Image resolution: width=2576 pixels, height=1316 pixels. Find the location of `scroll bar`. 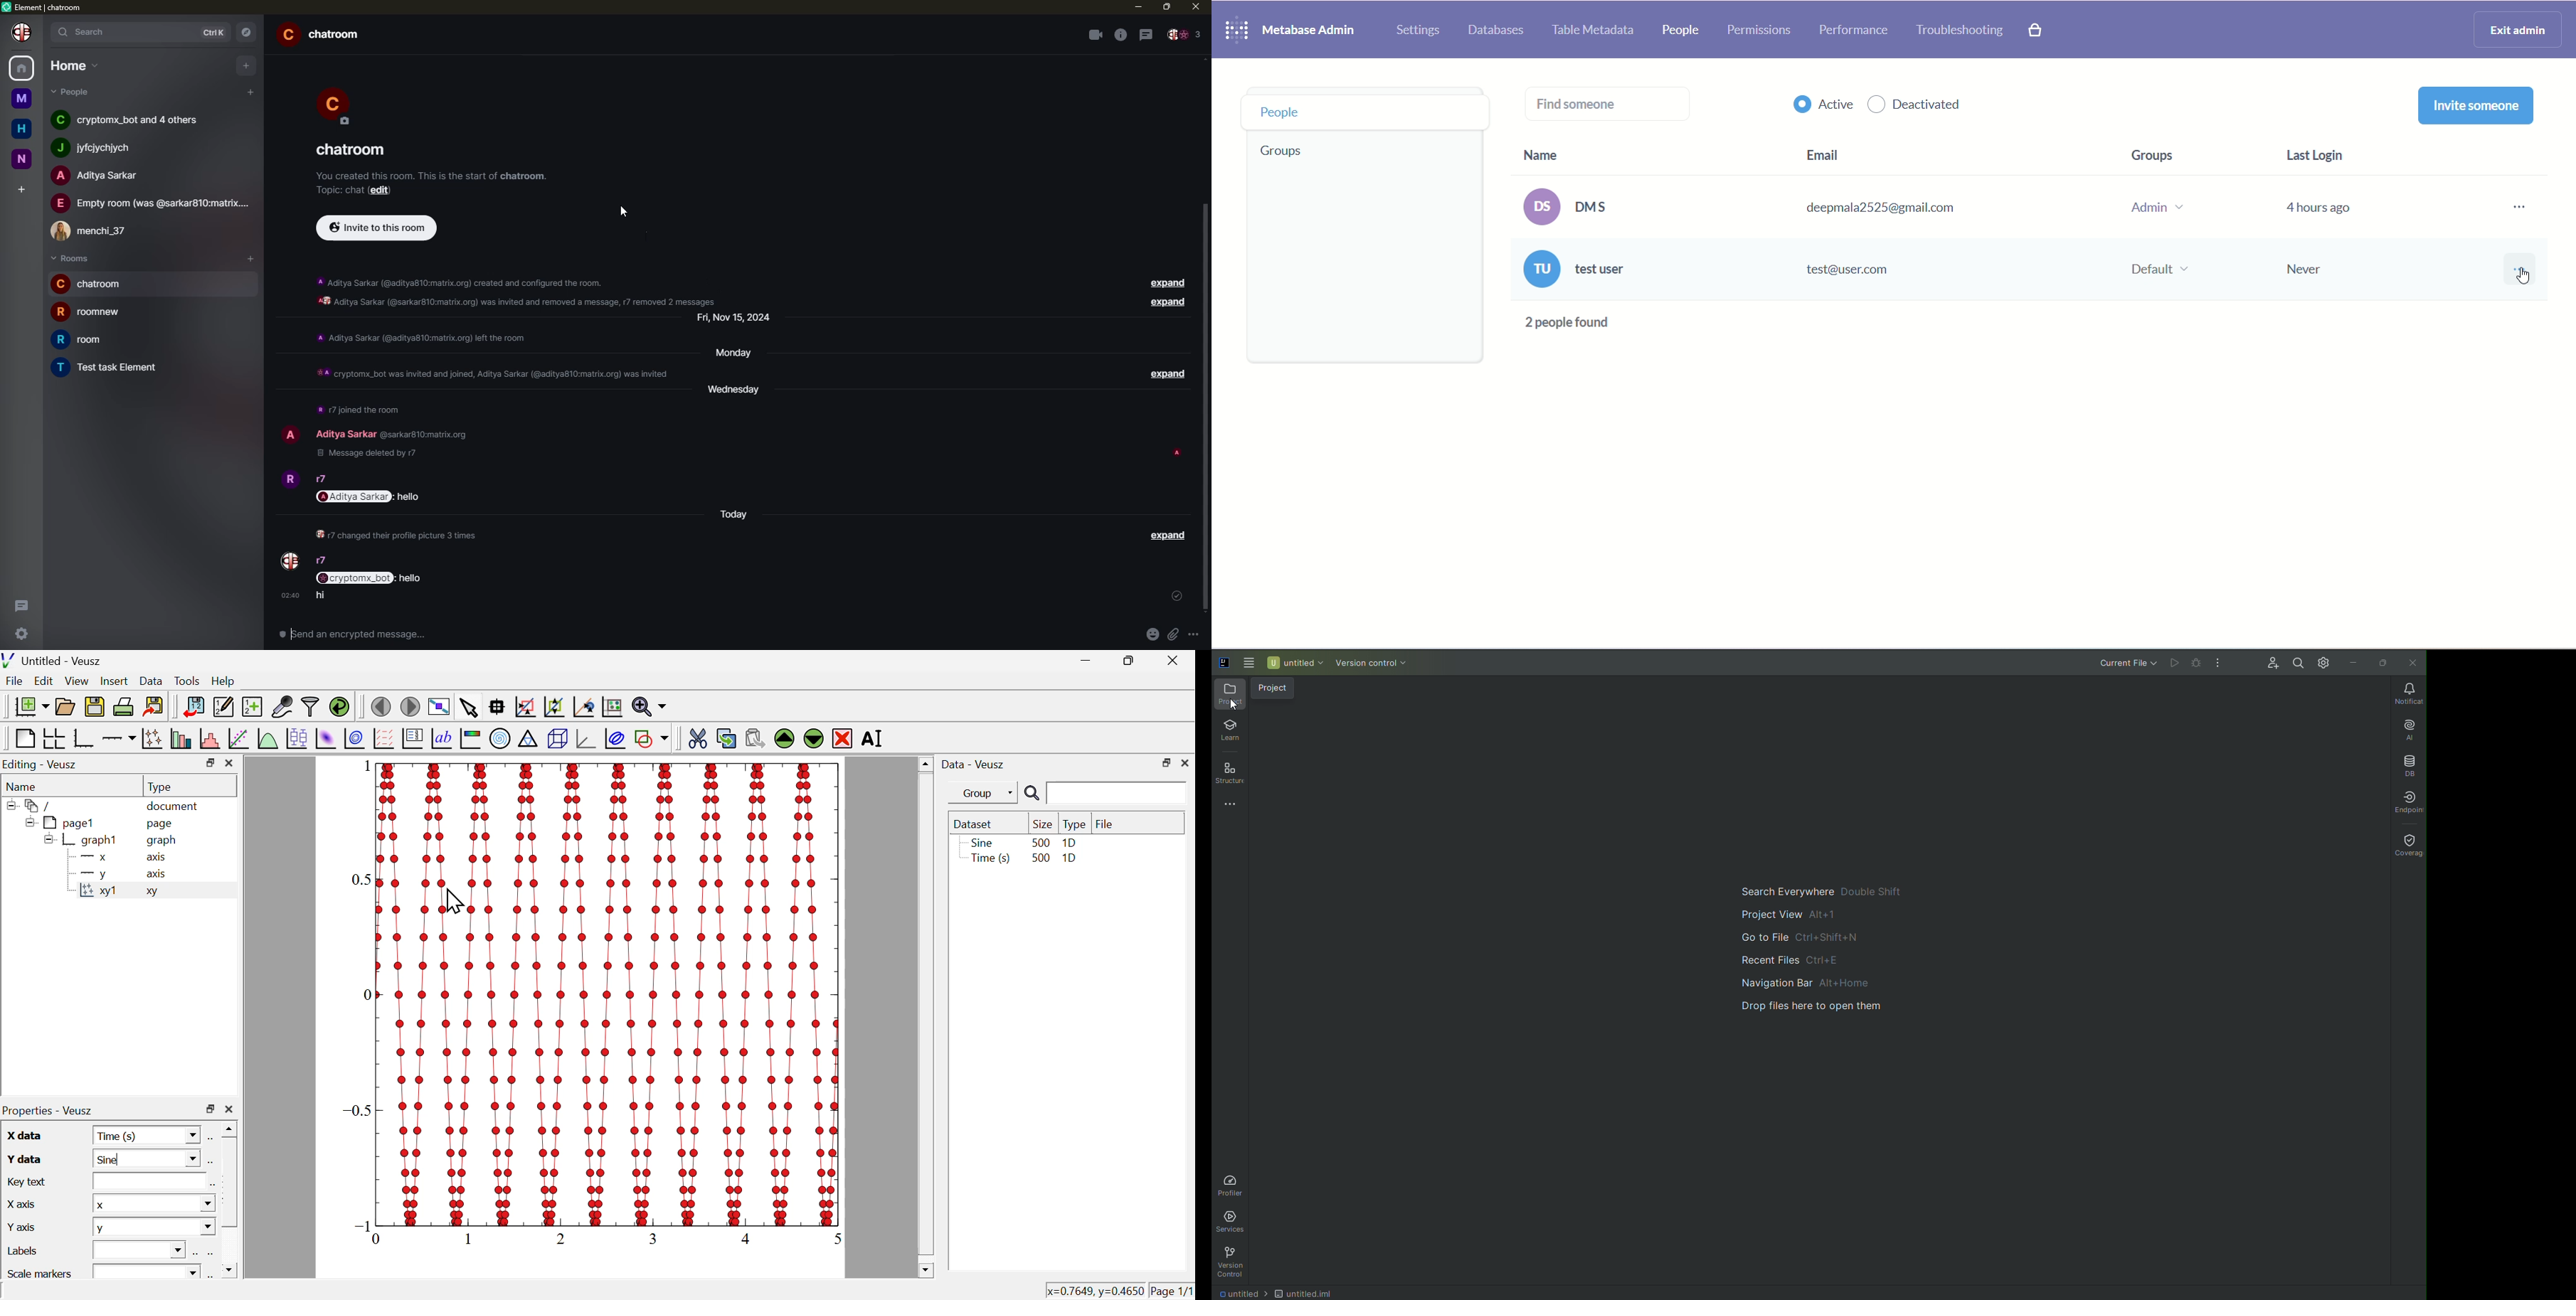

scroll bar is located at coordinates (1204, 403).